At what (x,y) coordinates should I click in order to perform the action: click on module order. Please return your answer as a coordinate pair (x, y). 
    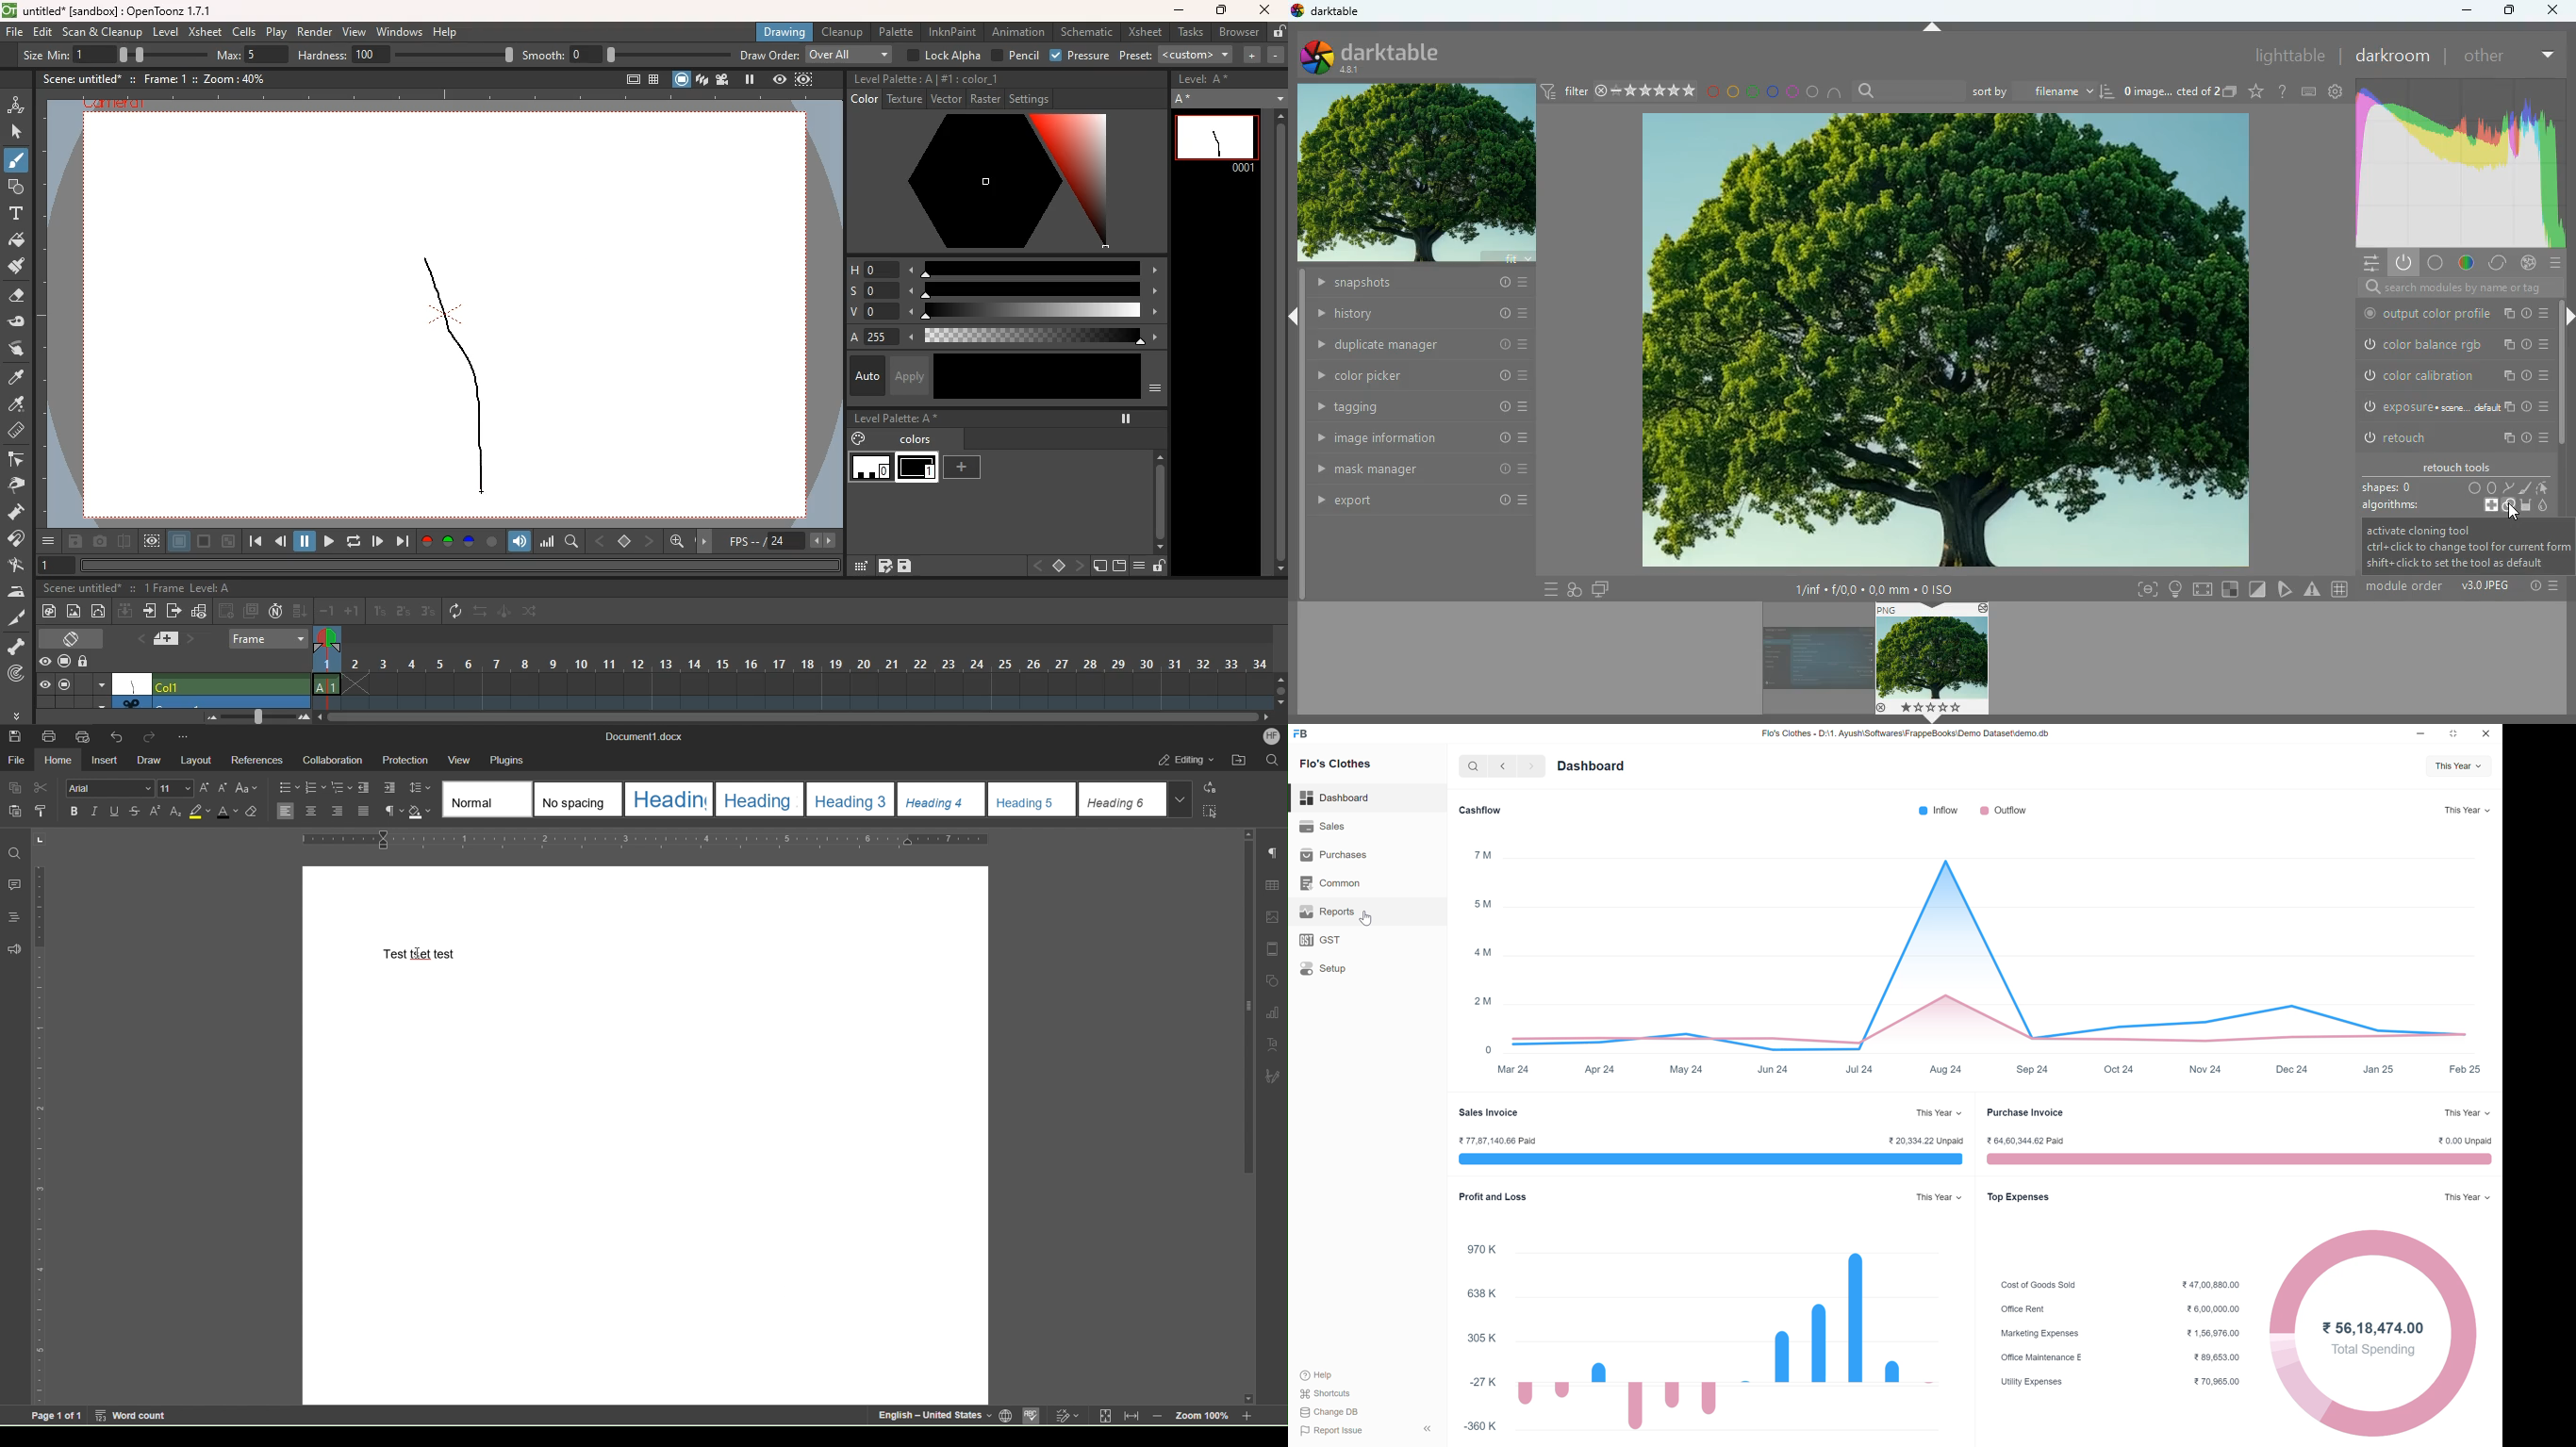
    Looking at the image, I should click on (2408, 587).